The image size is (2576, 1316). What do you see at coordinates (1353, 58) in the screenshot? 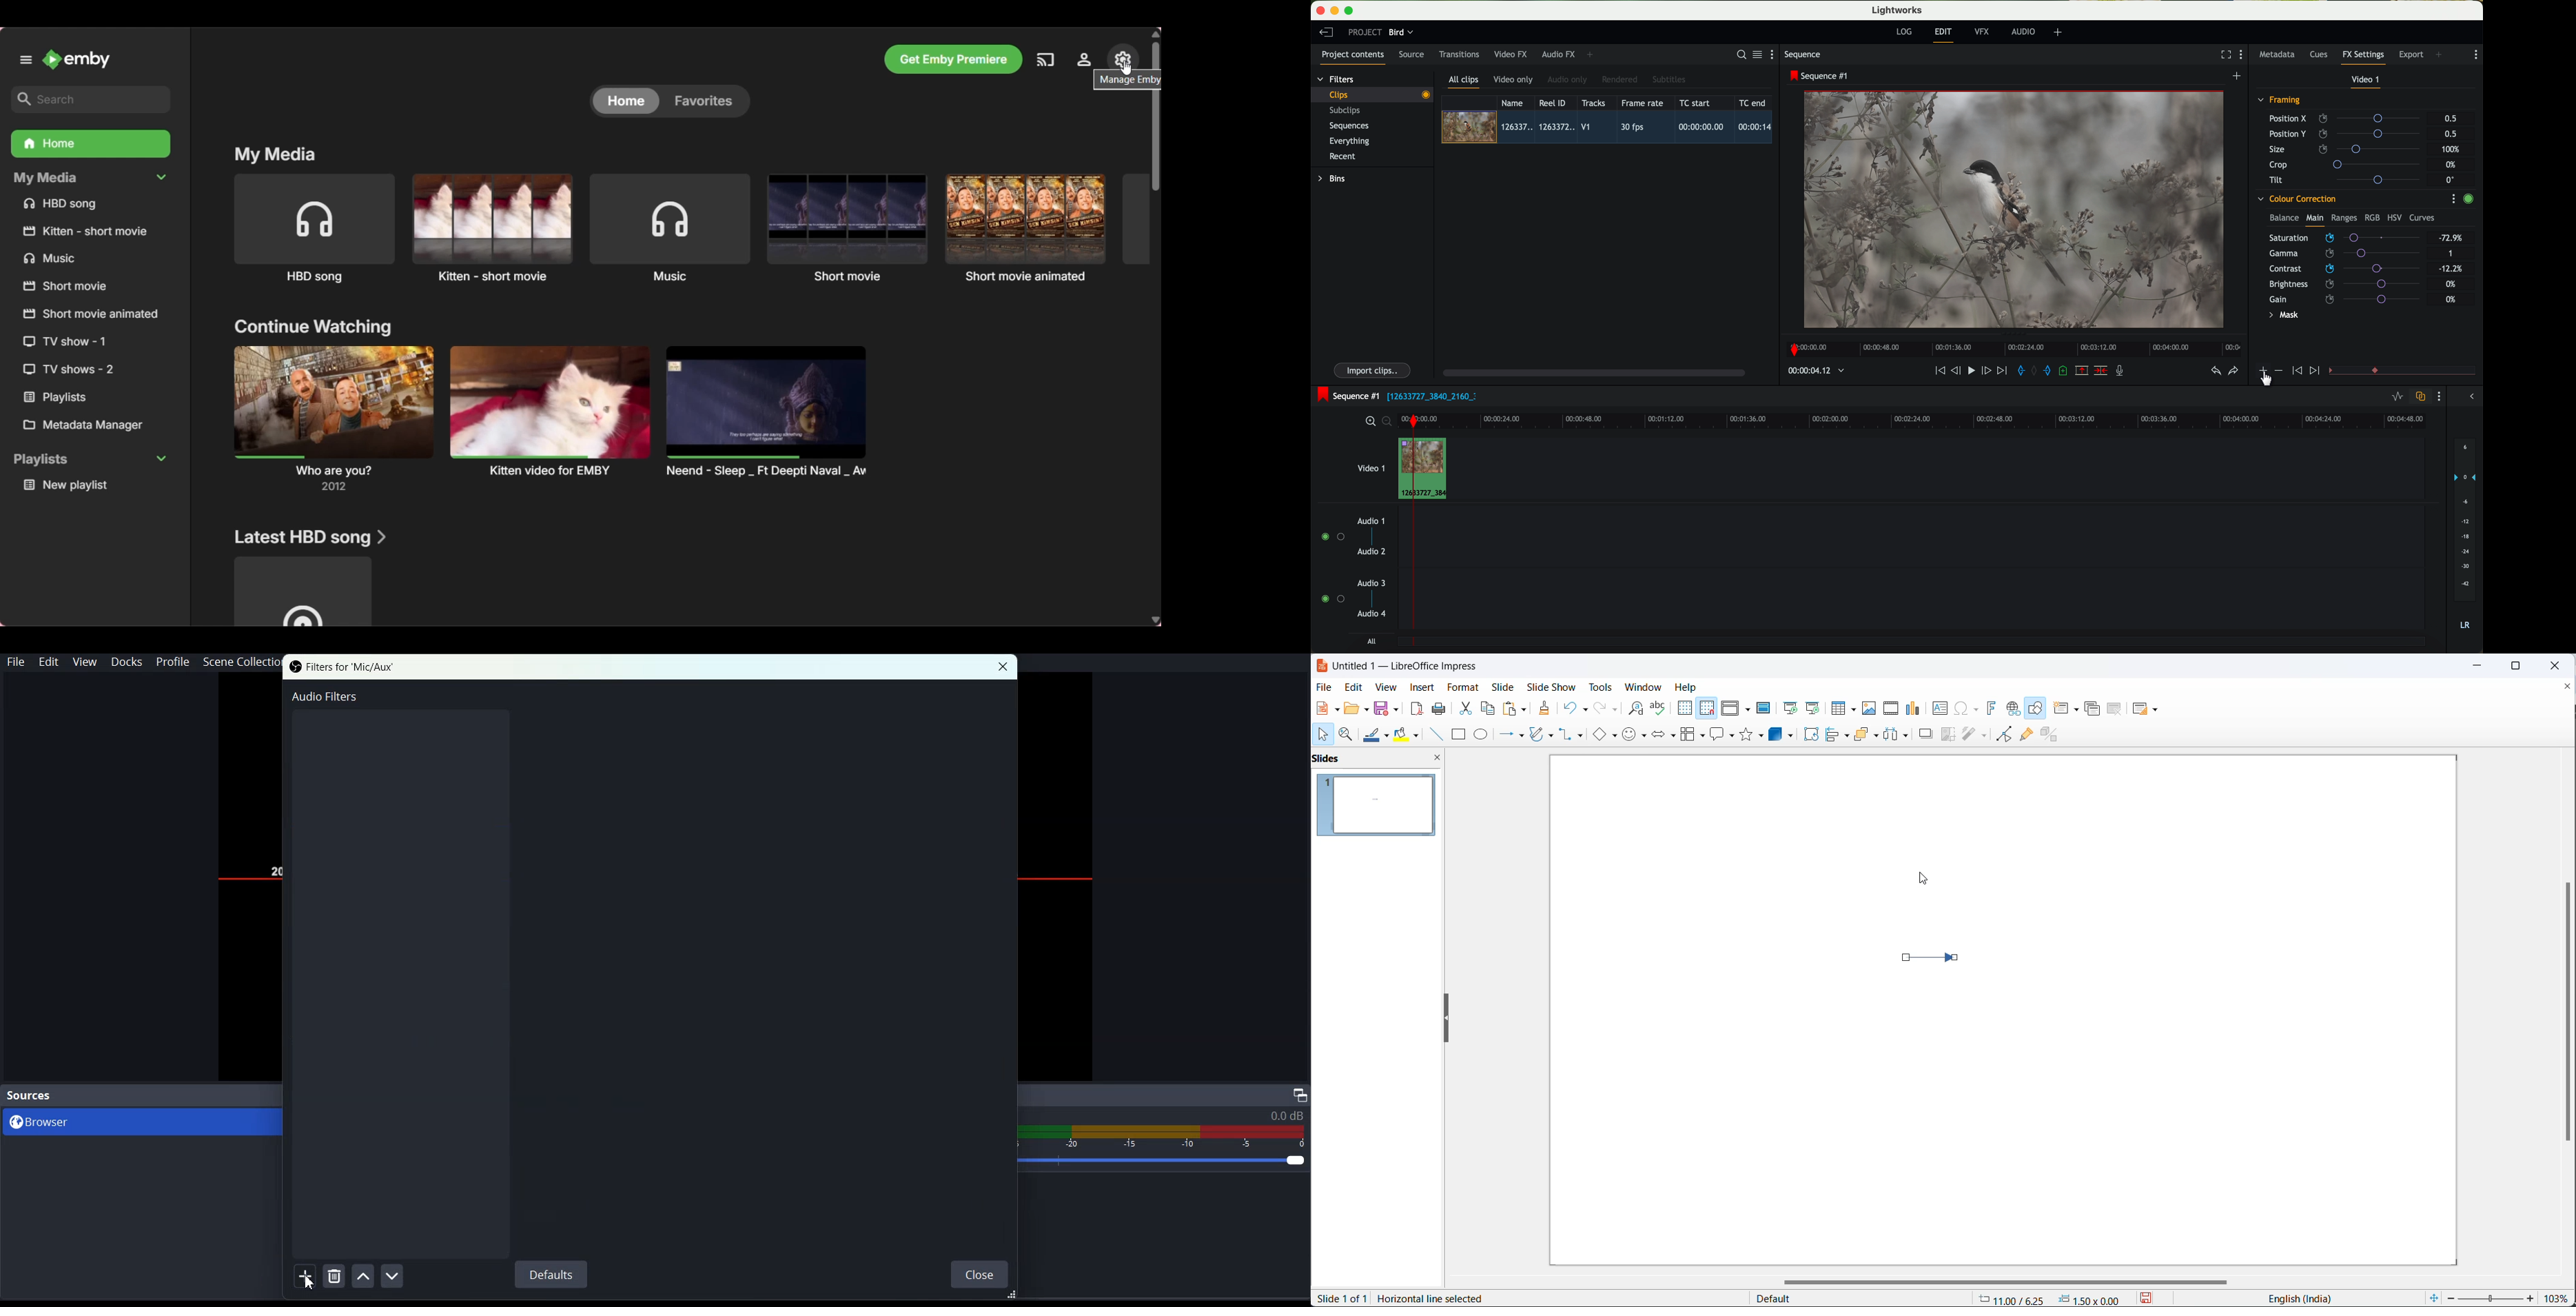
I see `project contents` at bounding box center [1353, 58].